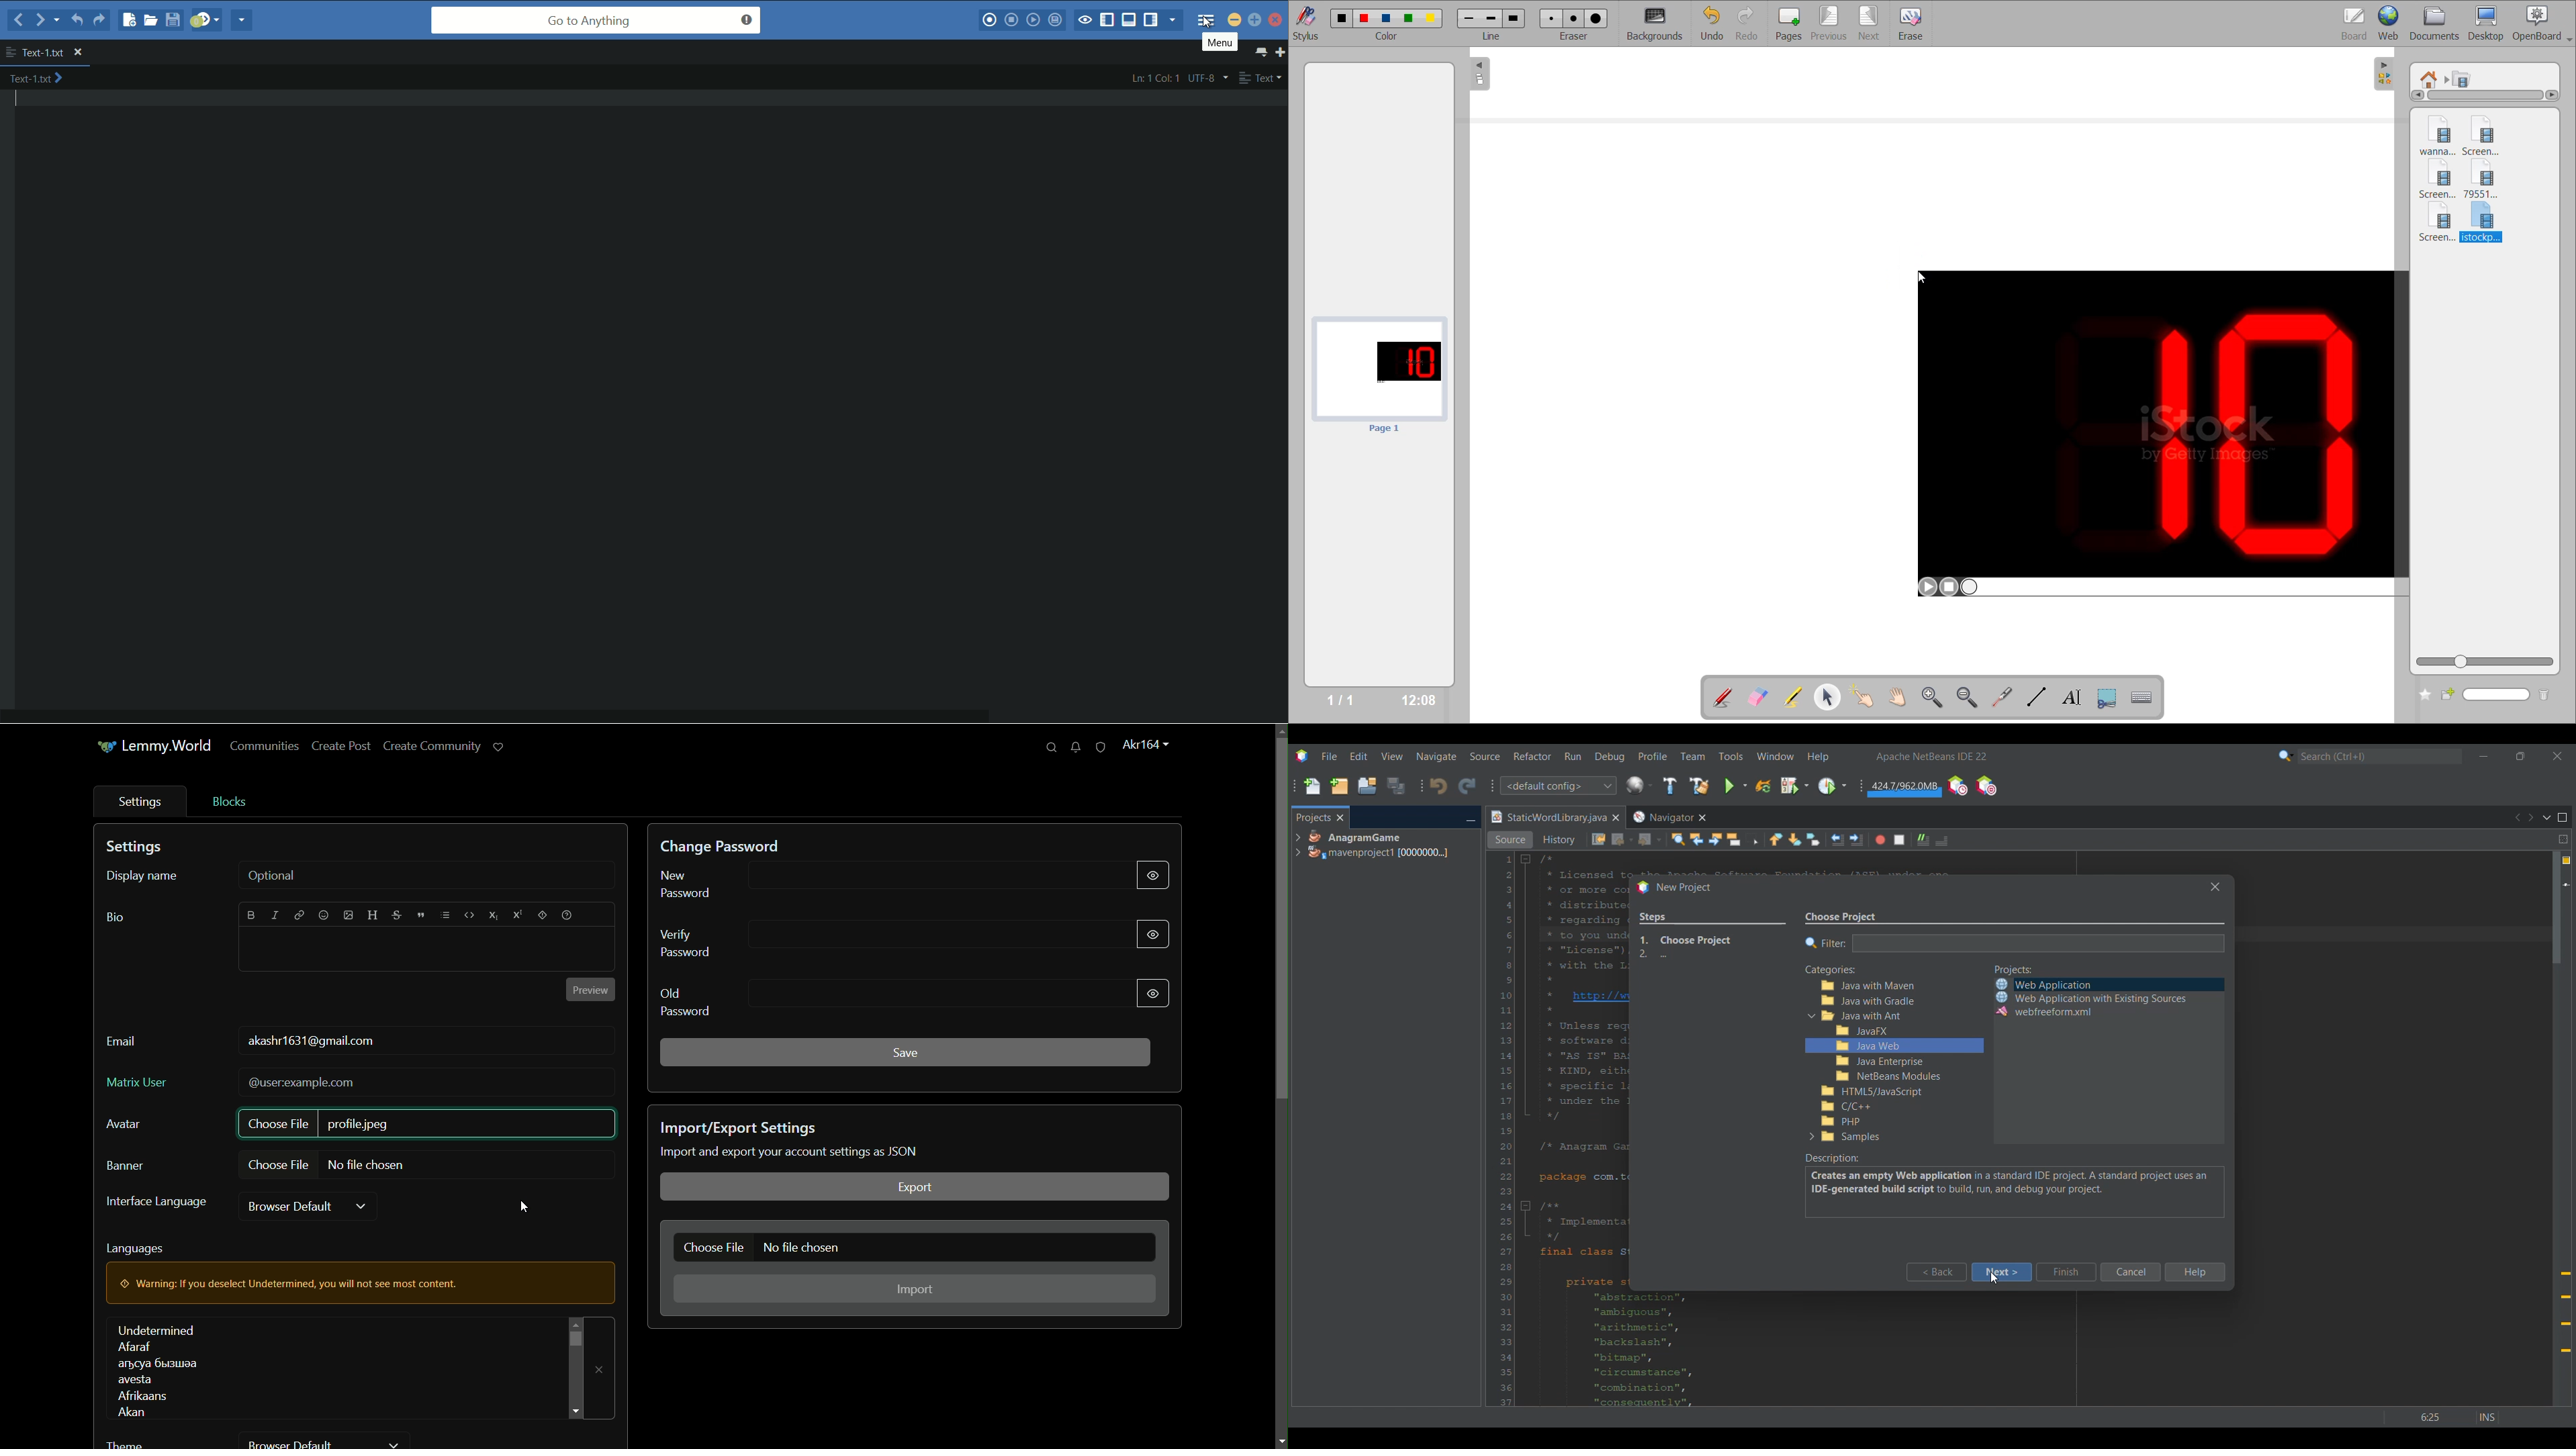 The height and width of the screenshot is (1456, 2576). Describe the element at coordinates (2546, 817) in the screenshot. I see `Show documents list` at that location.